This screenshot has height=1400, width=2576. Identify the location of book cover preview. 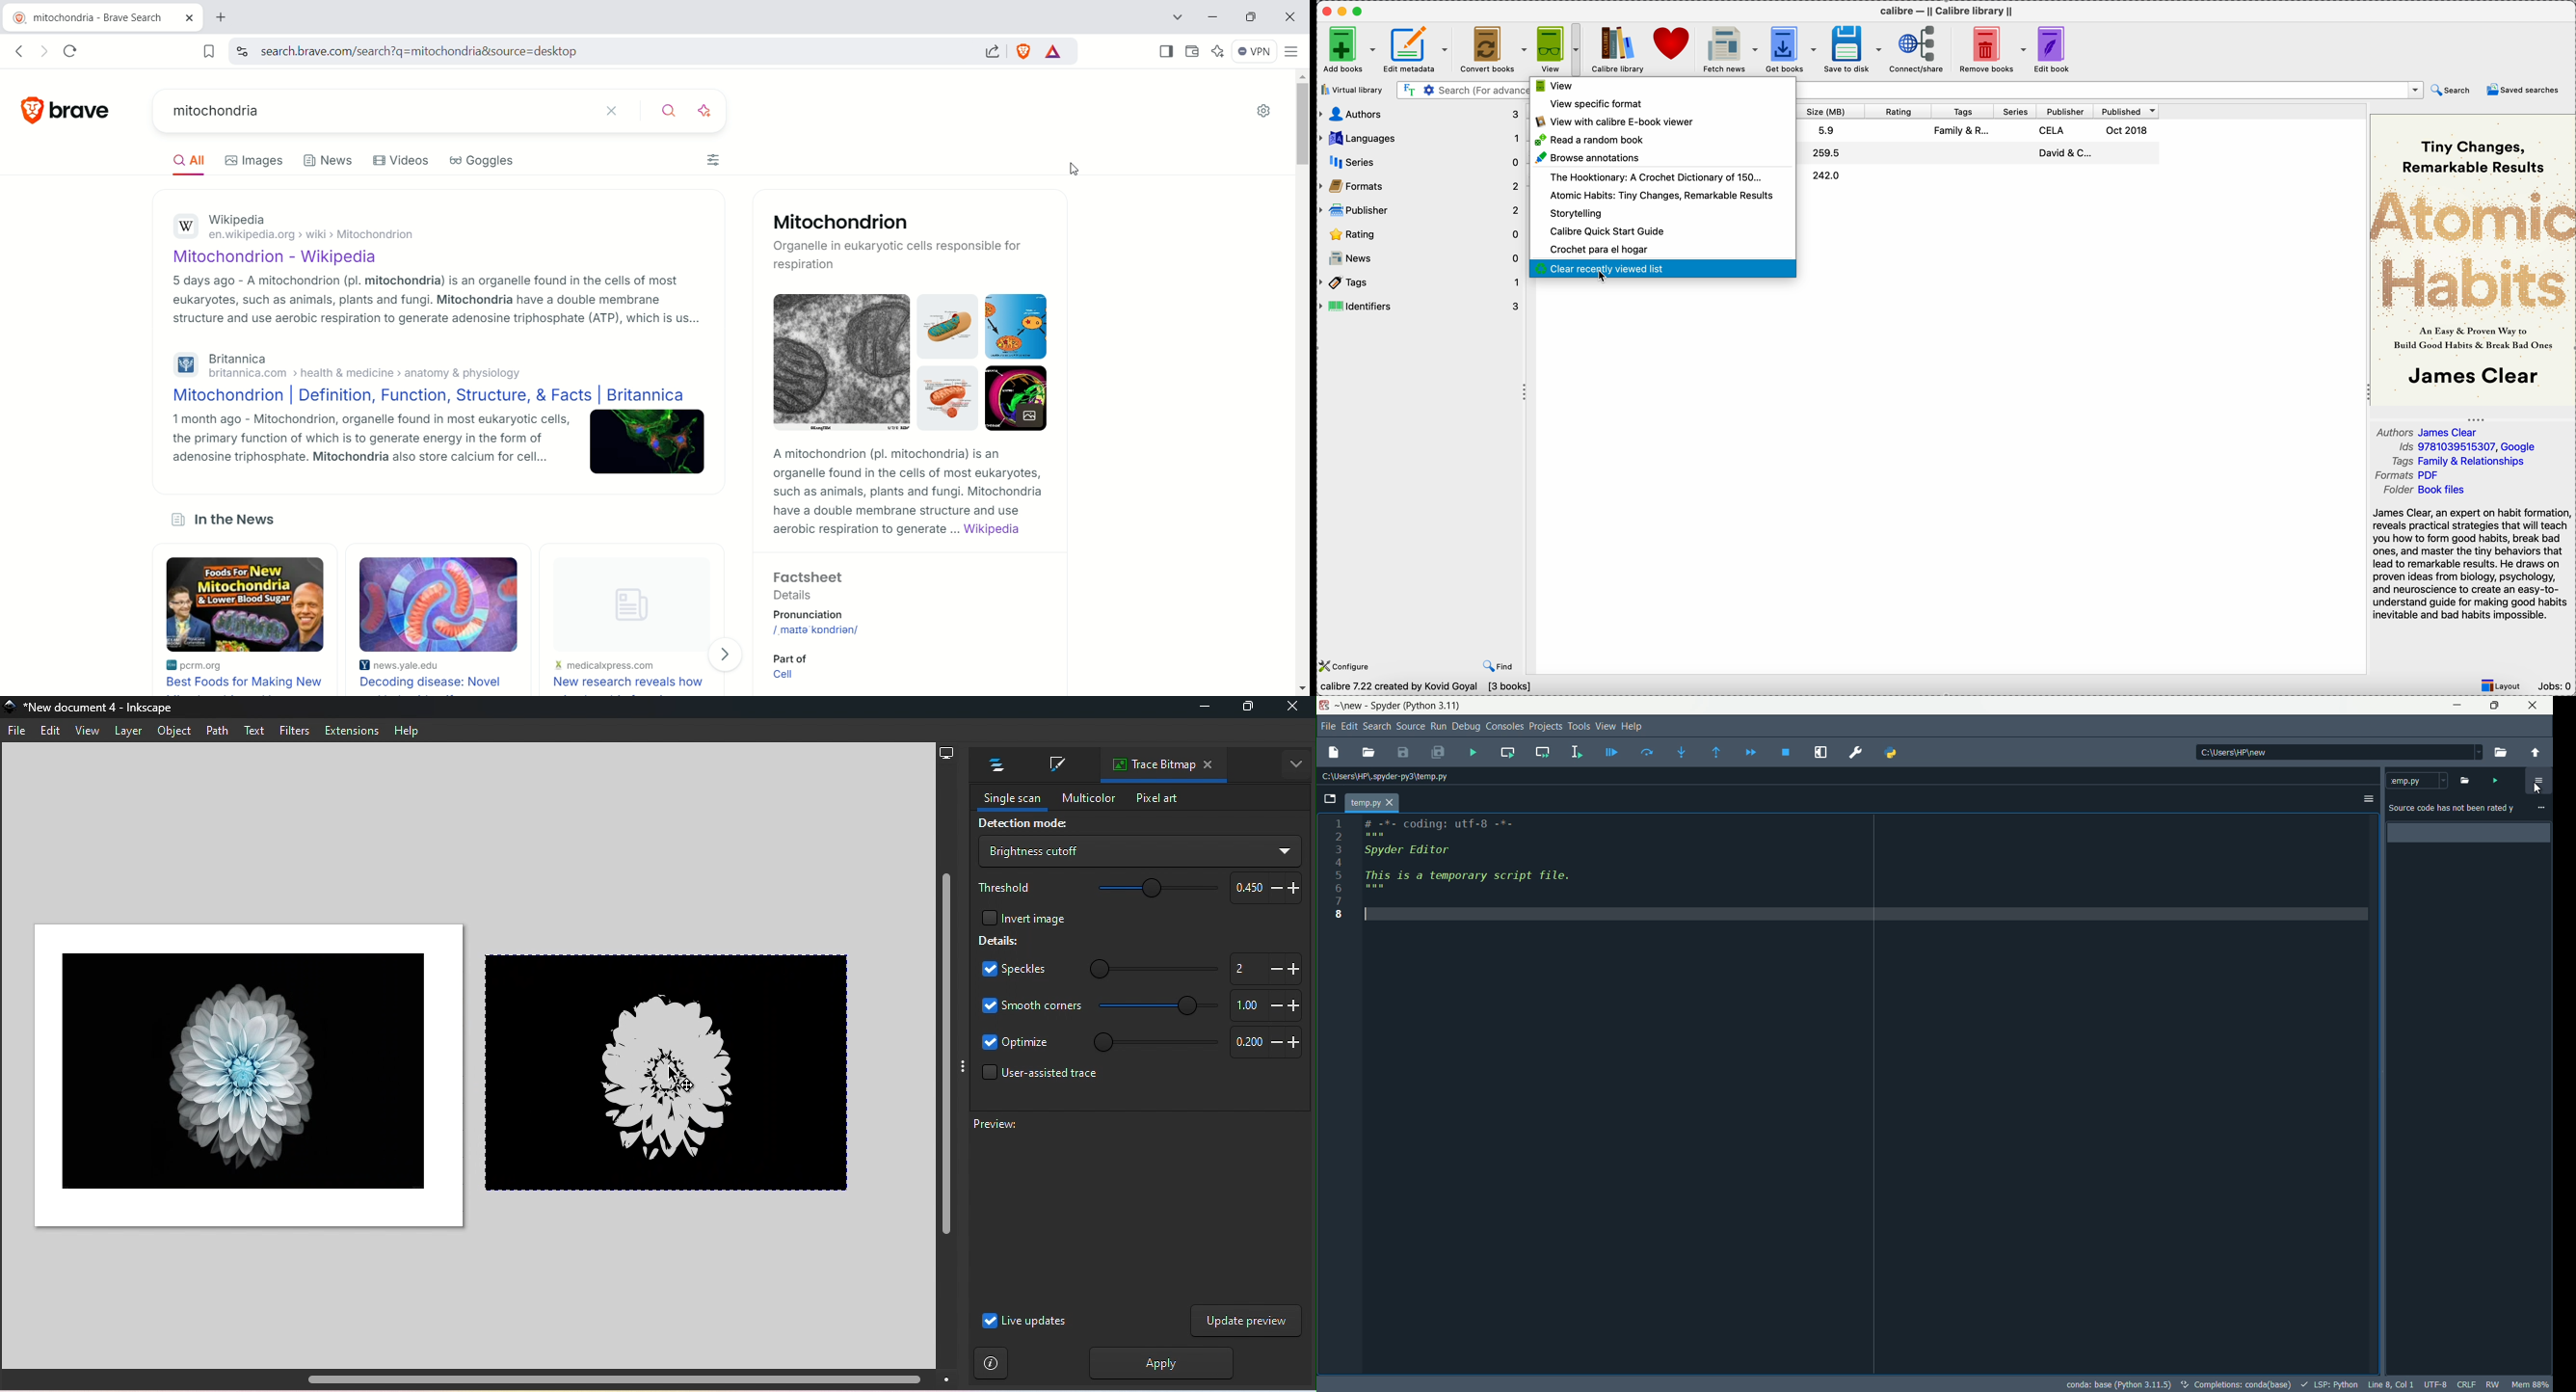
(2474, 258).